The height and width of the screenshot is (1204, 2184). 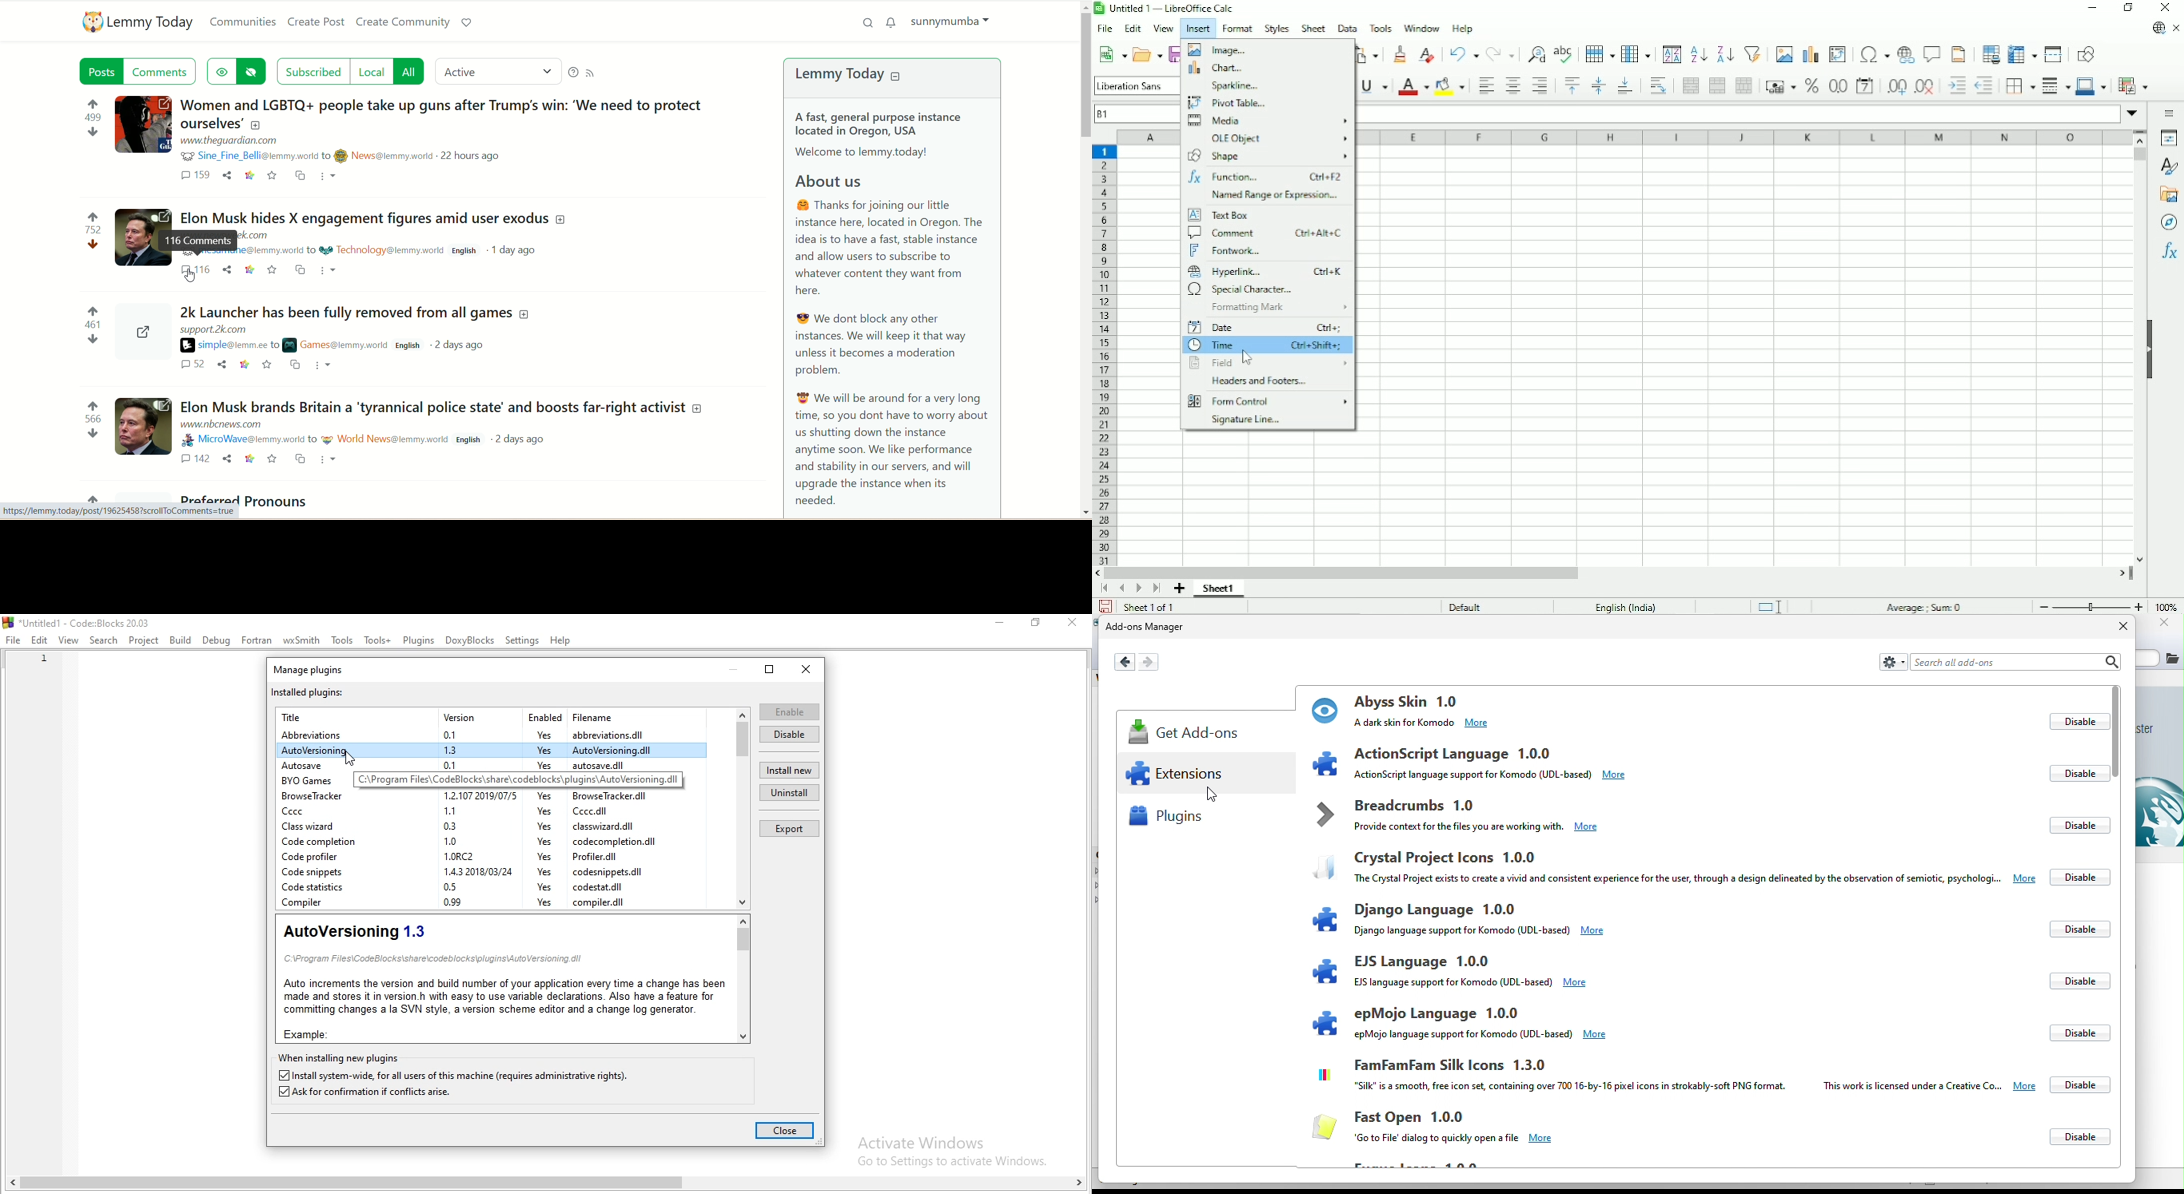 I want to click on Chart, so click(x=1220, y=69).